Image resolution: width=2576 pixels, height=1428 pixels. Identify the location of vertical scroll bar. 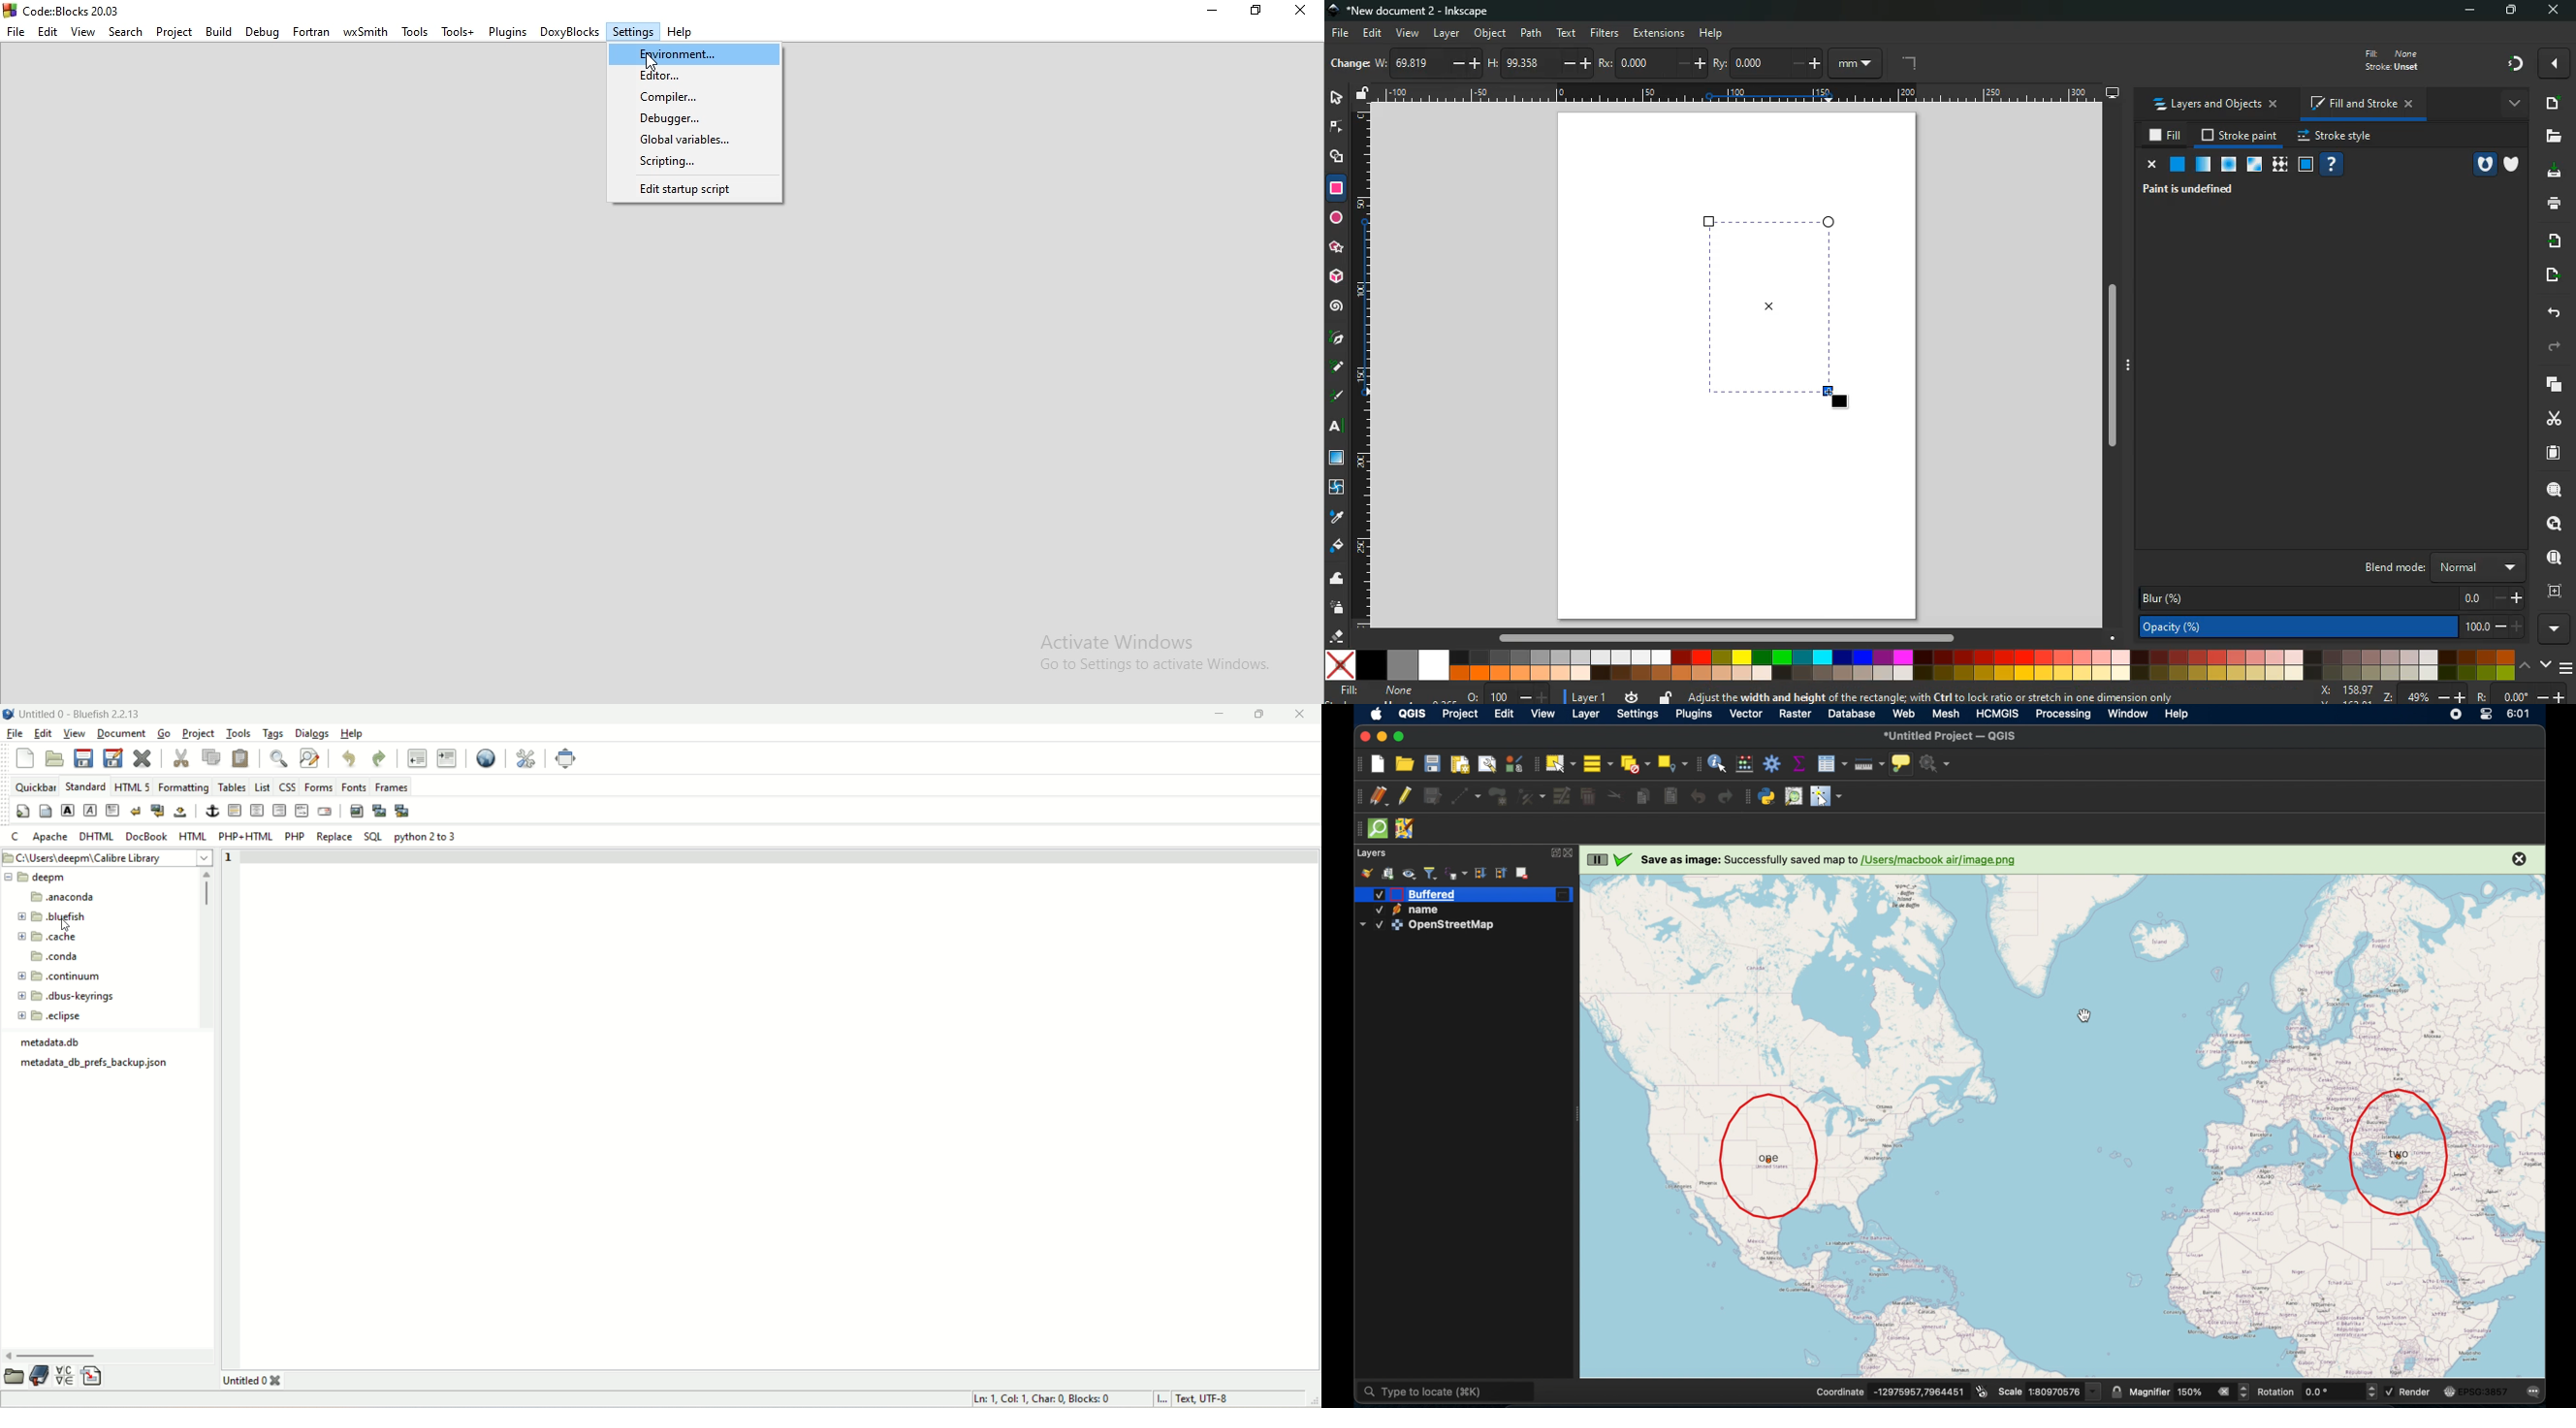
(205, 946).